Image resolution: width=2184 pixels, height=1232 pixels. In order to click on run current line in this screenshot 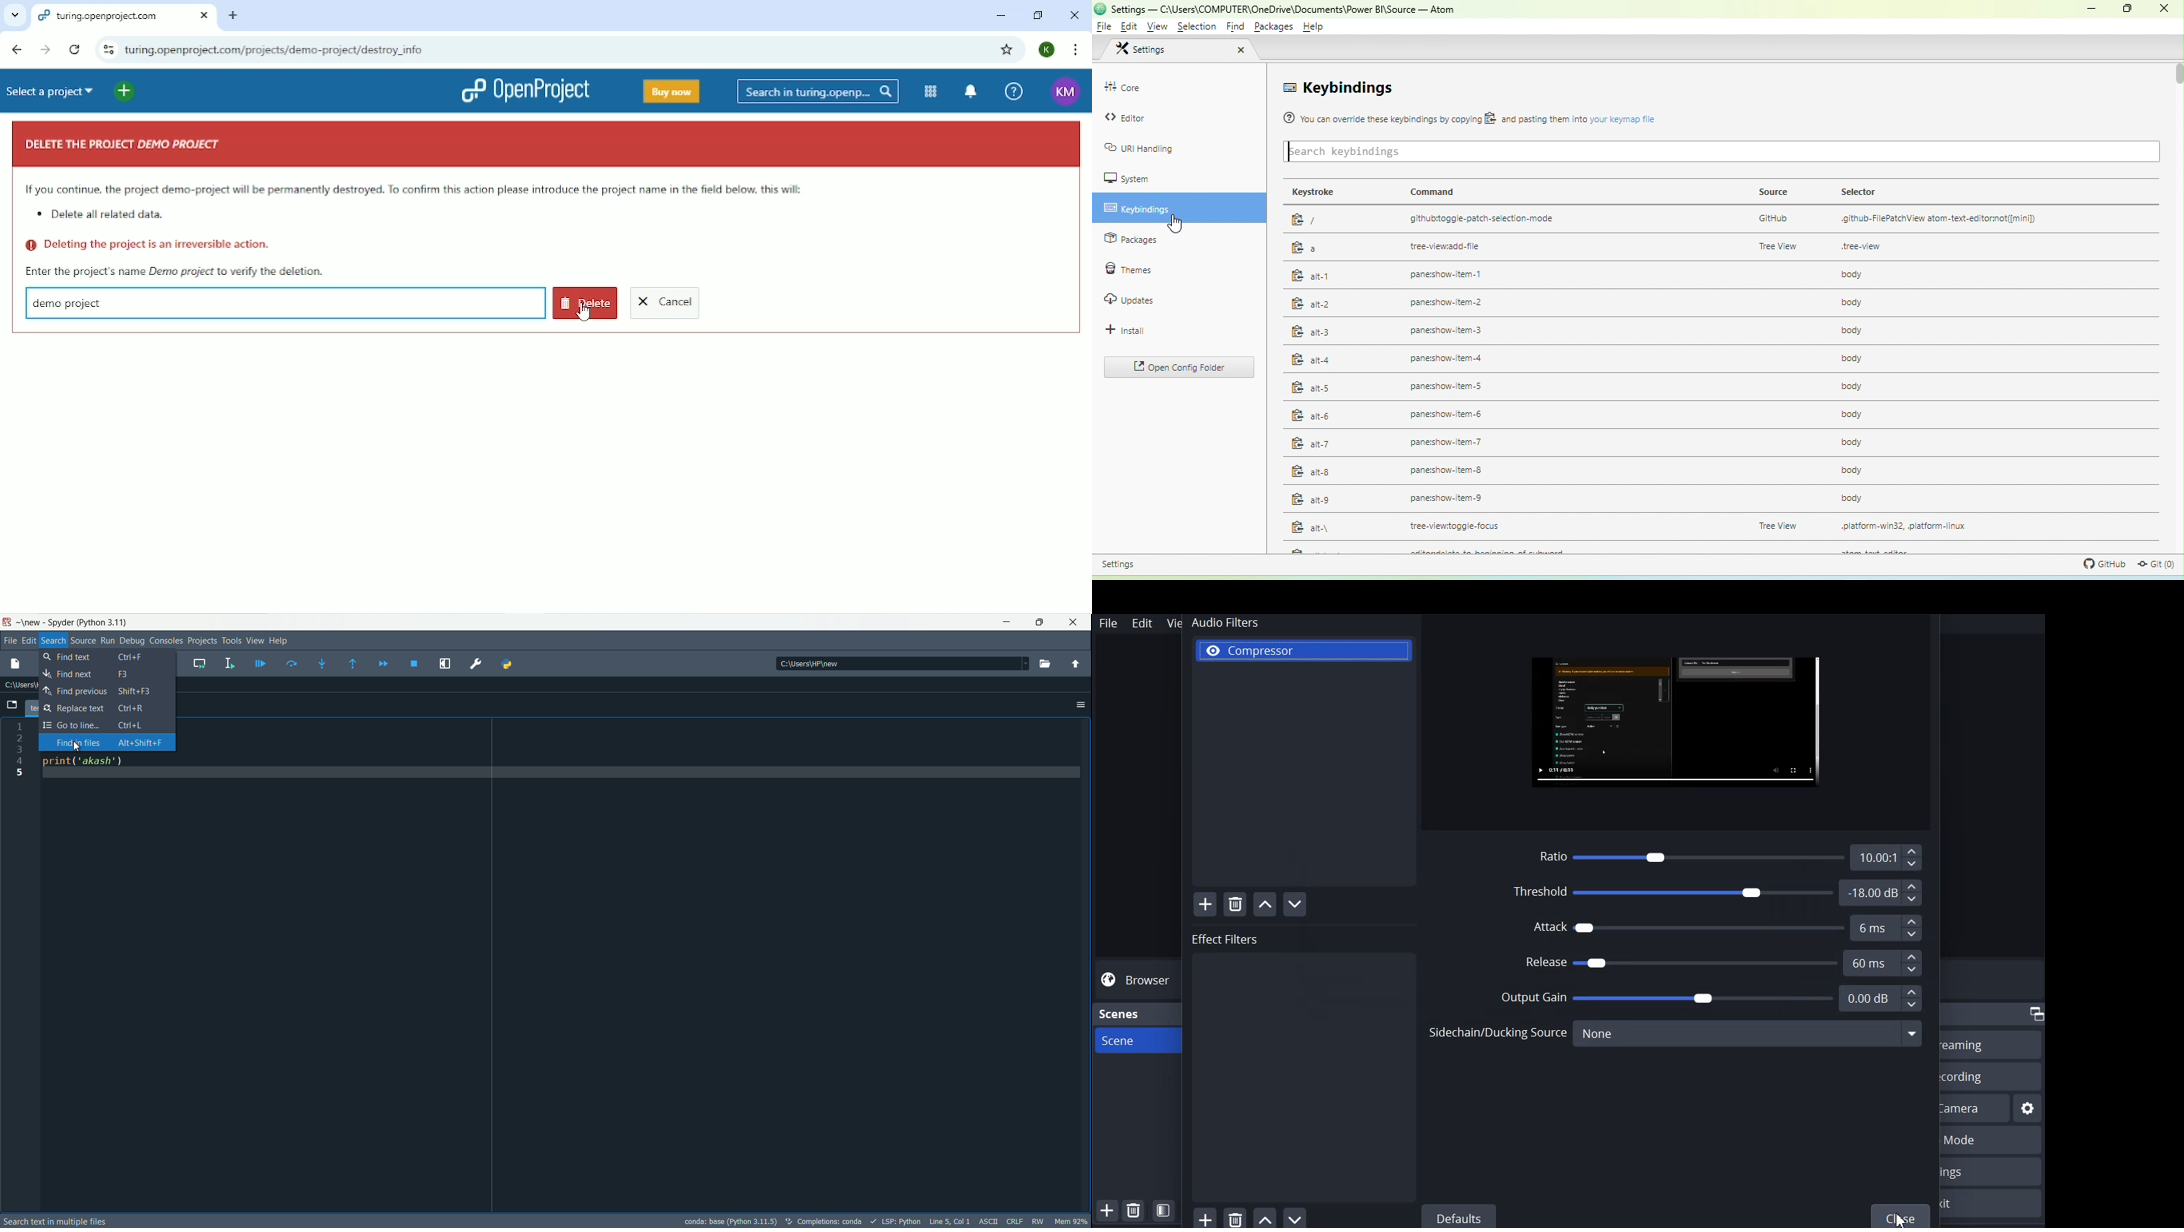, I will do `click(291, 664)`.